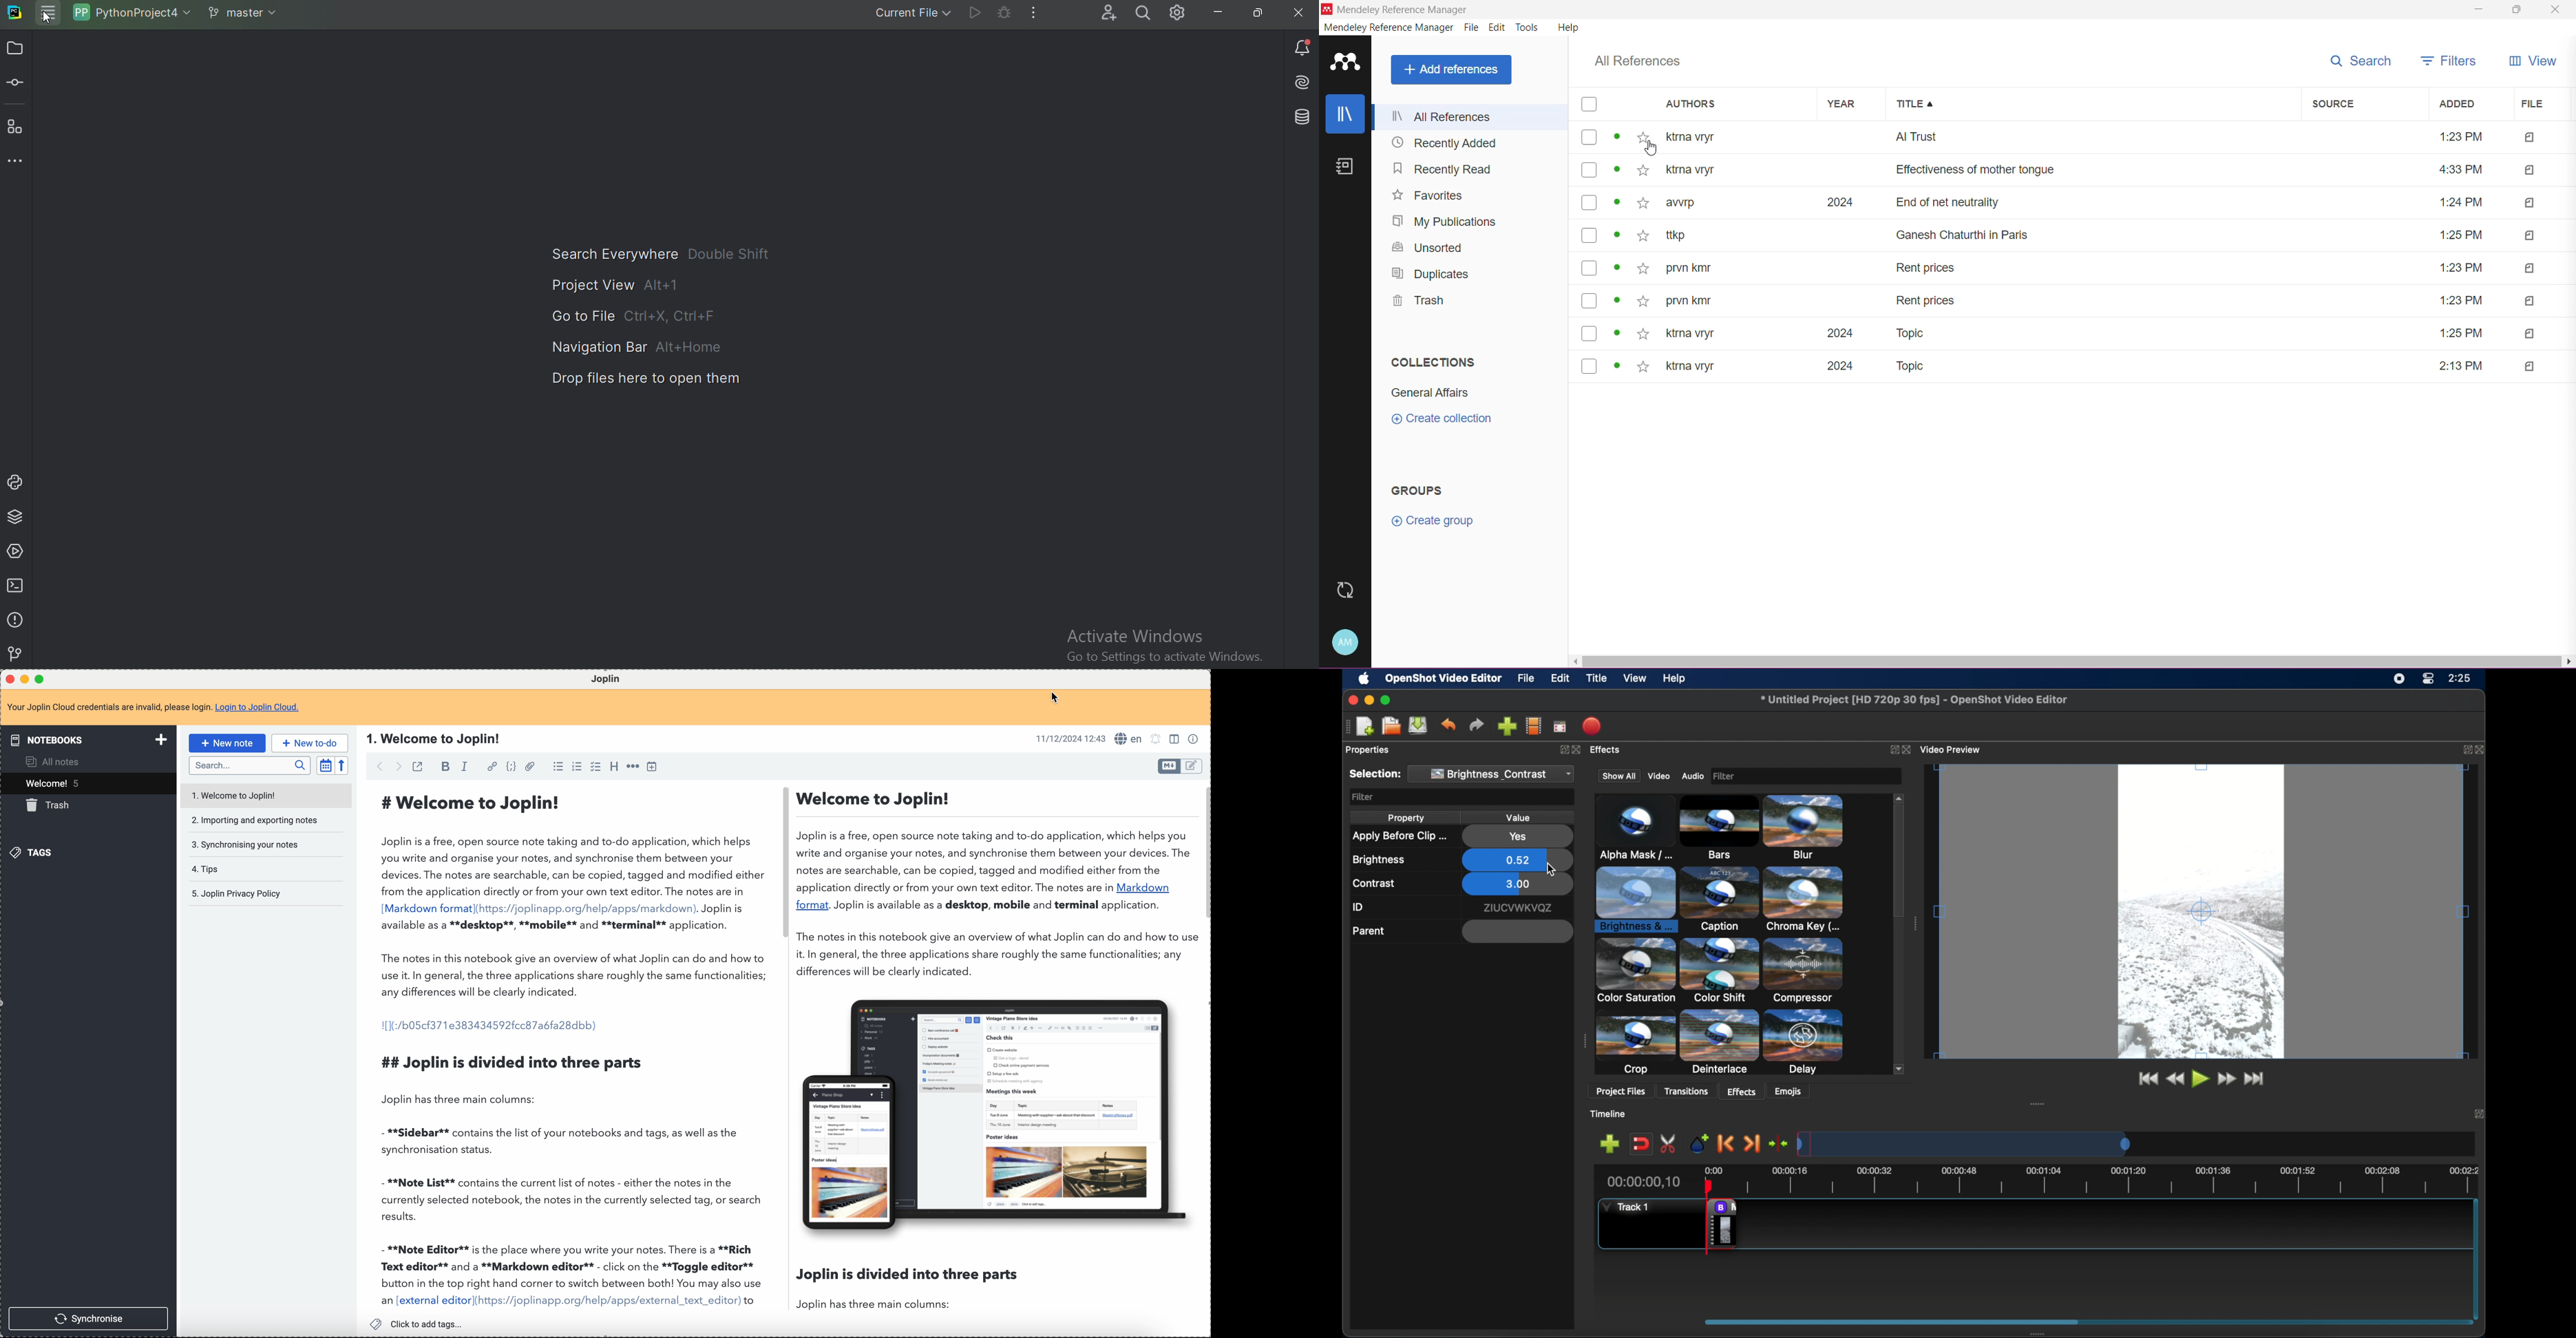  Describe the element at coordinates (2077, 334) in the screenshot. I see `ktrna vryr 2024 Topic 1:25 PM` at that location.